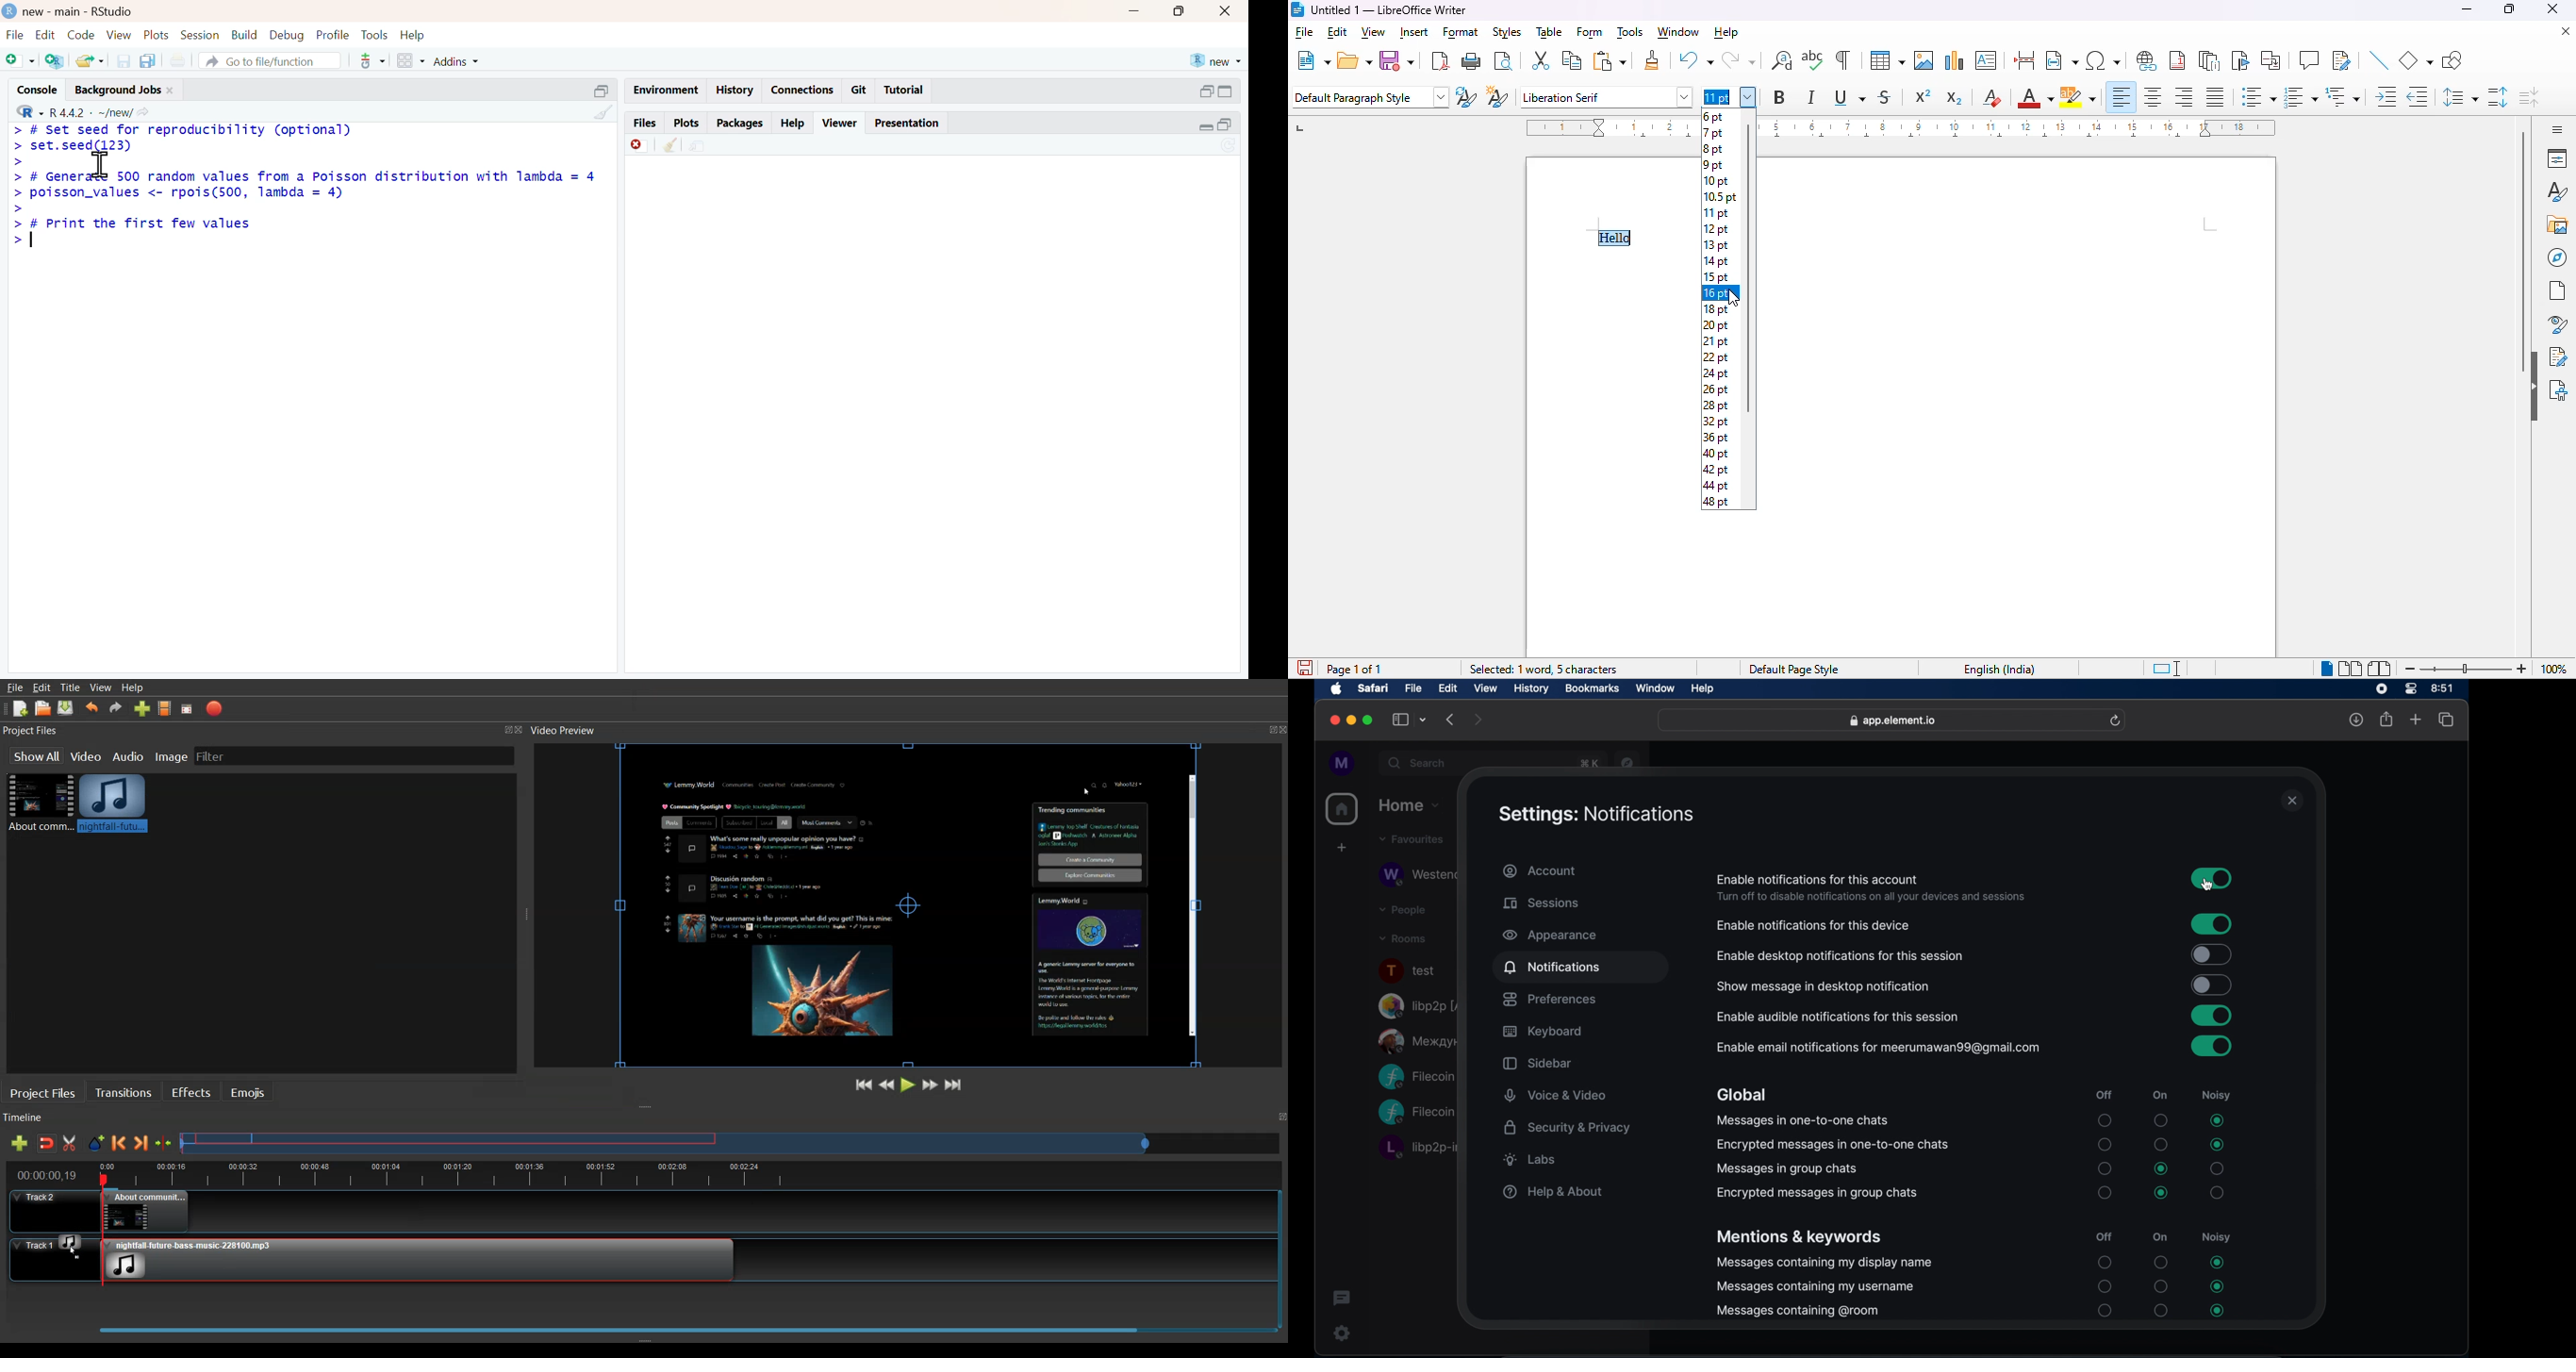 The width and height of the screenshot is (2576, 1372). Describe the element at coordinates (2211, 1015) in the screenshot. I see `toggle button` at that location.